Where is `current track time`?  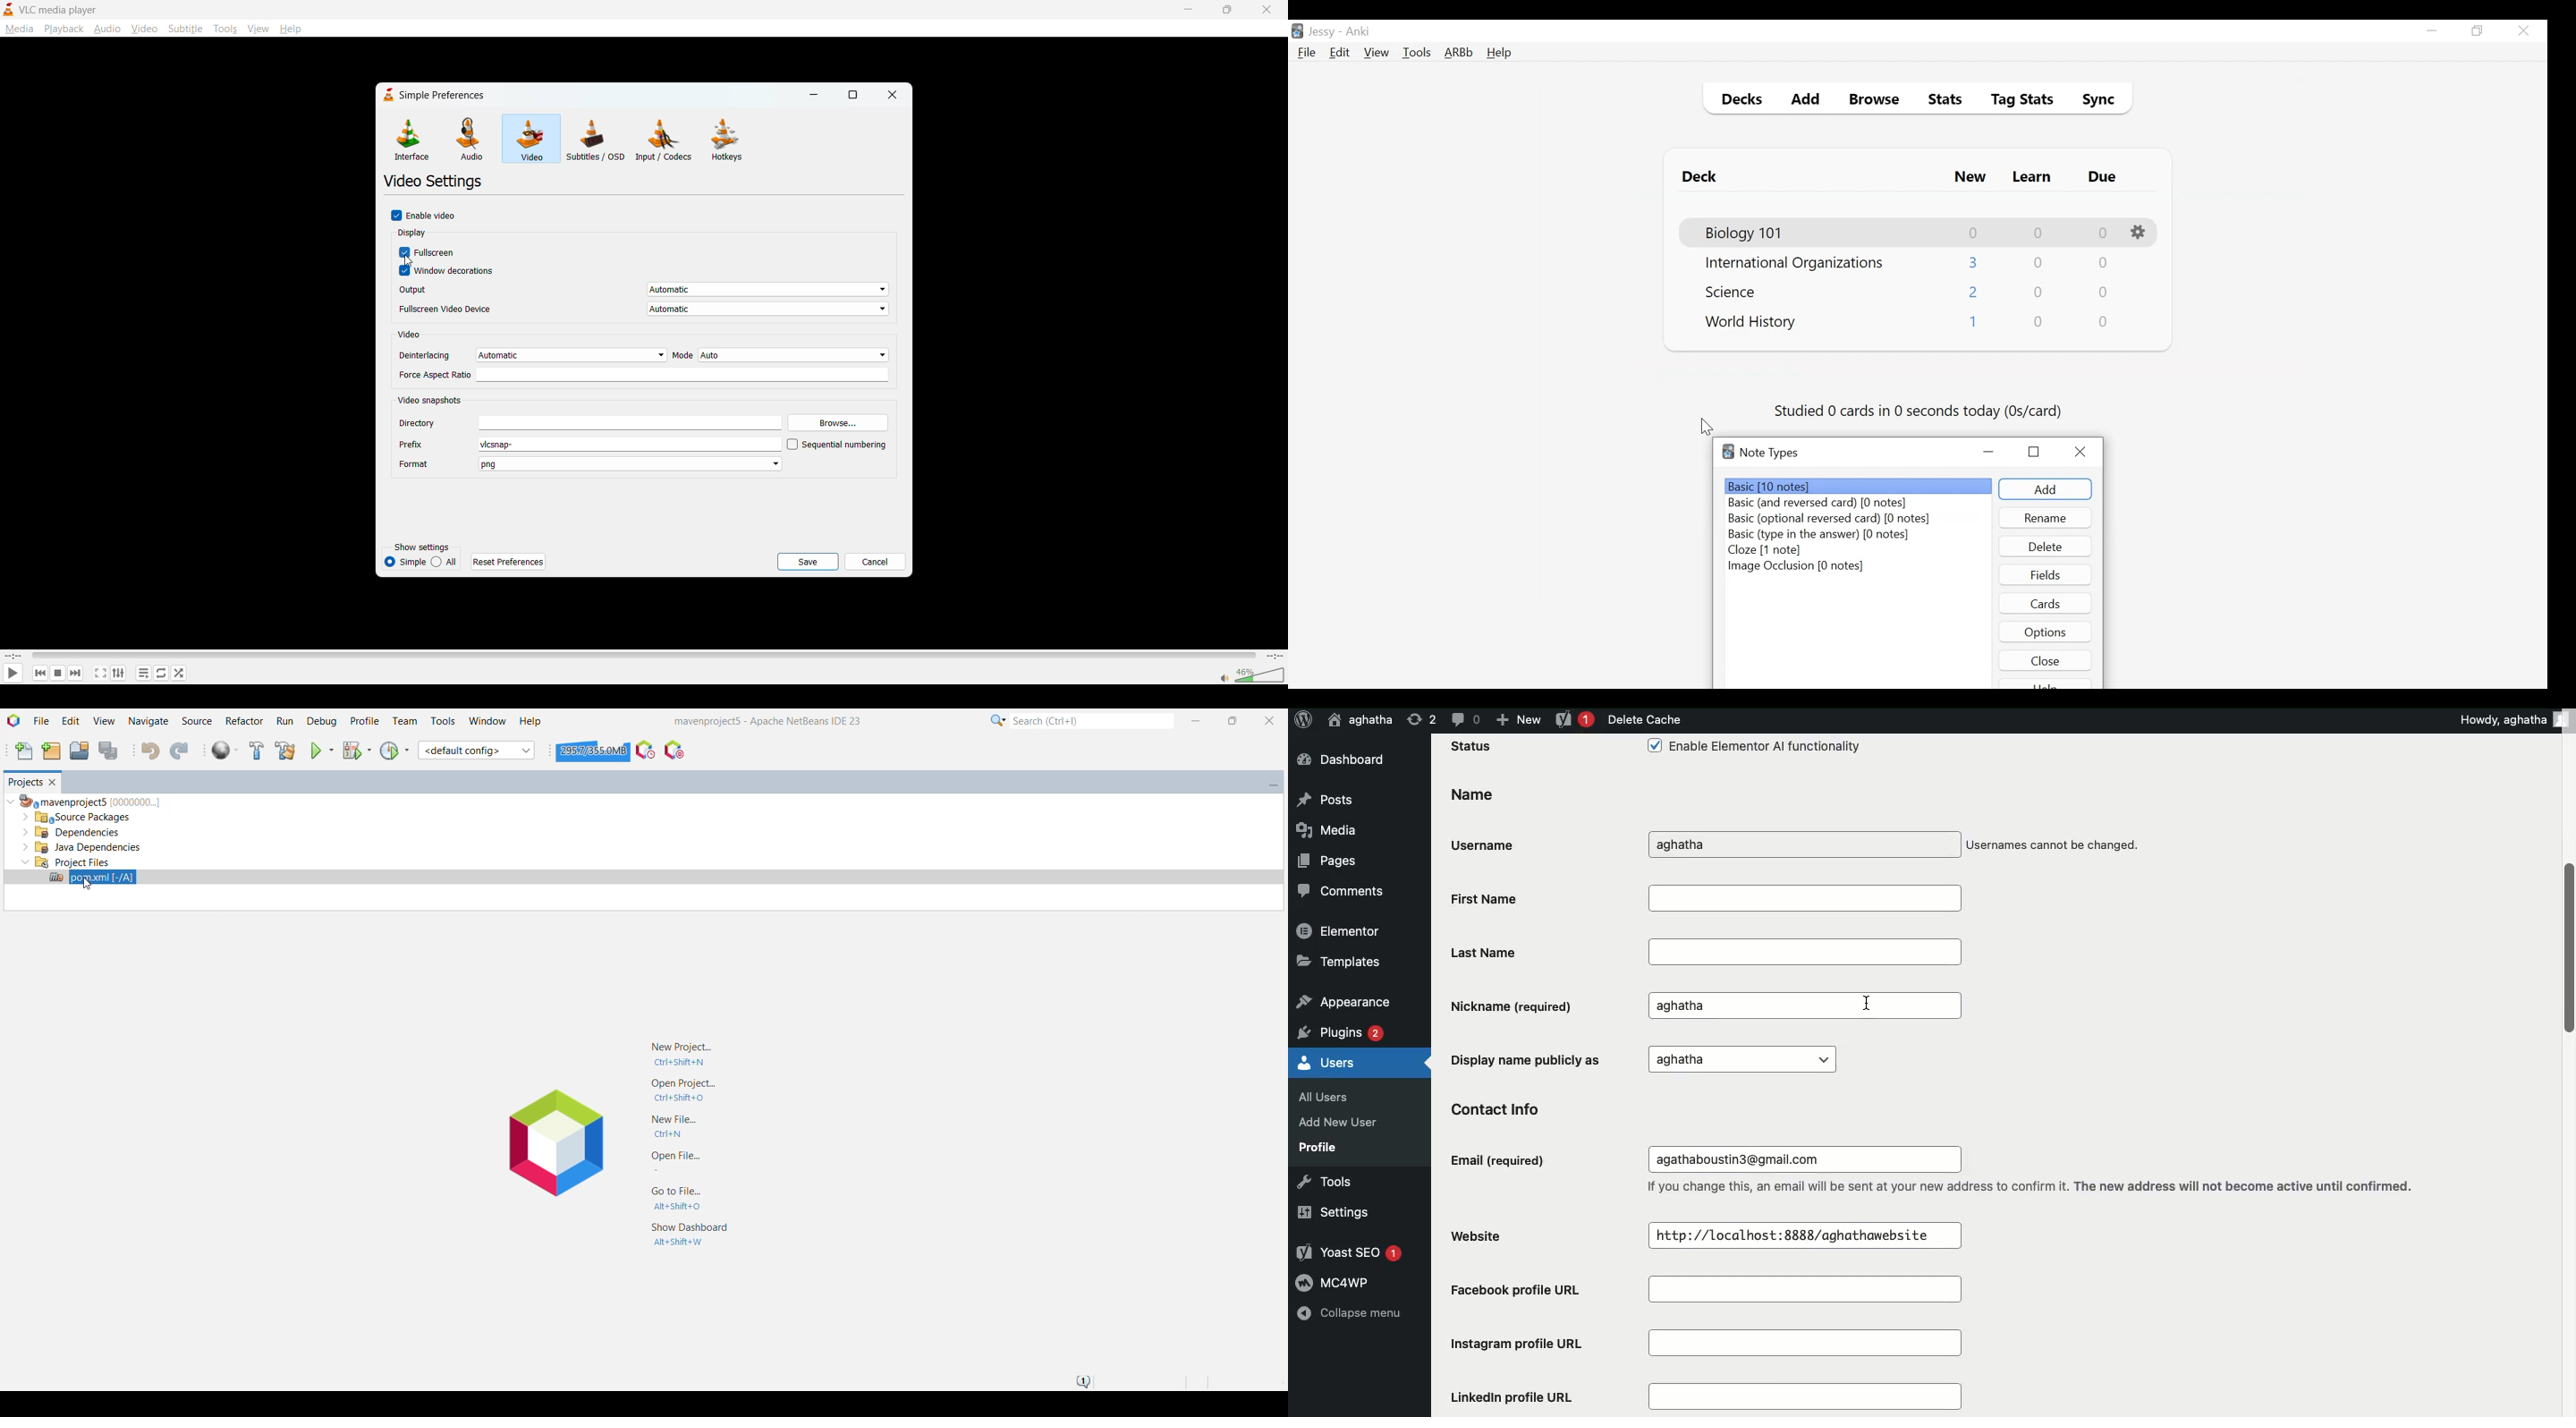
current track time is located at coordinates (13, 654).